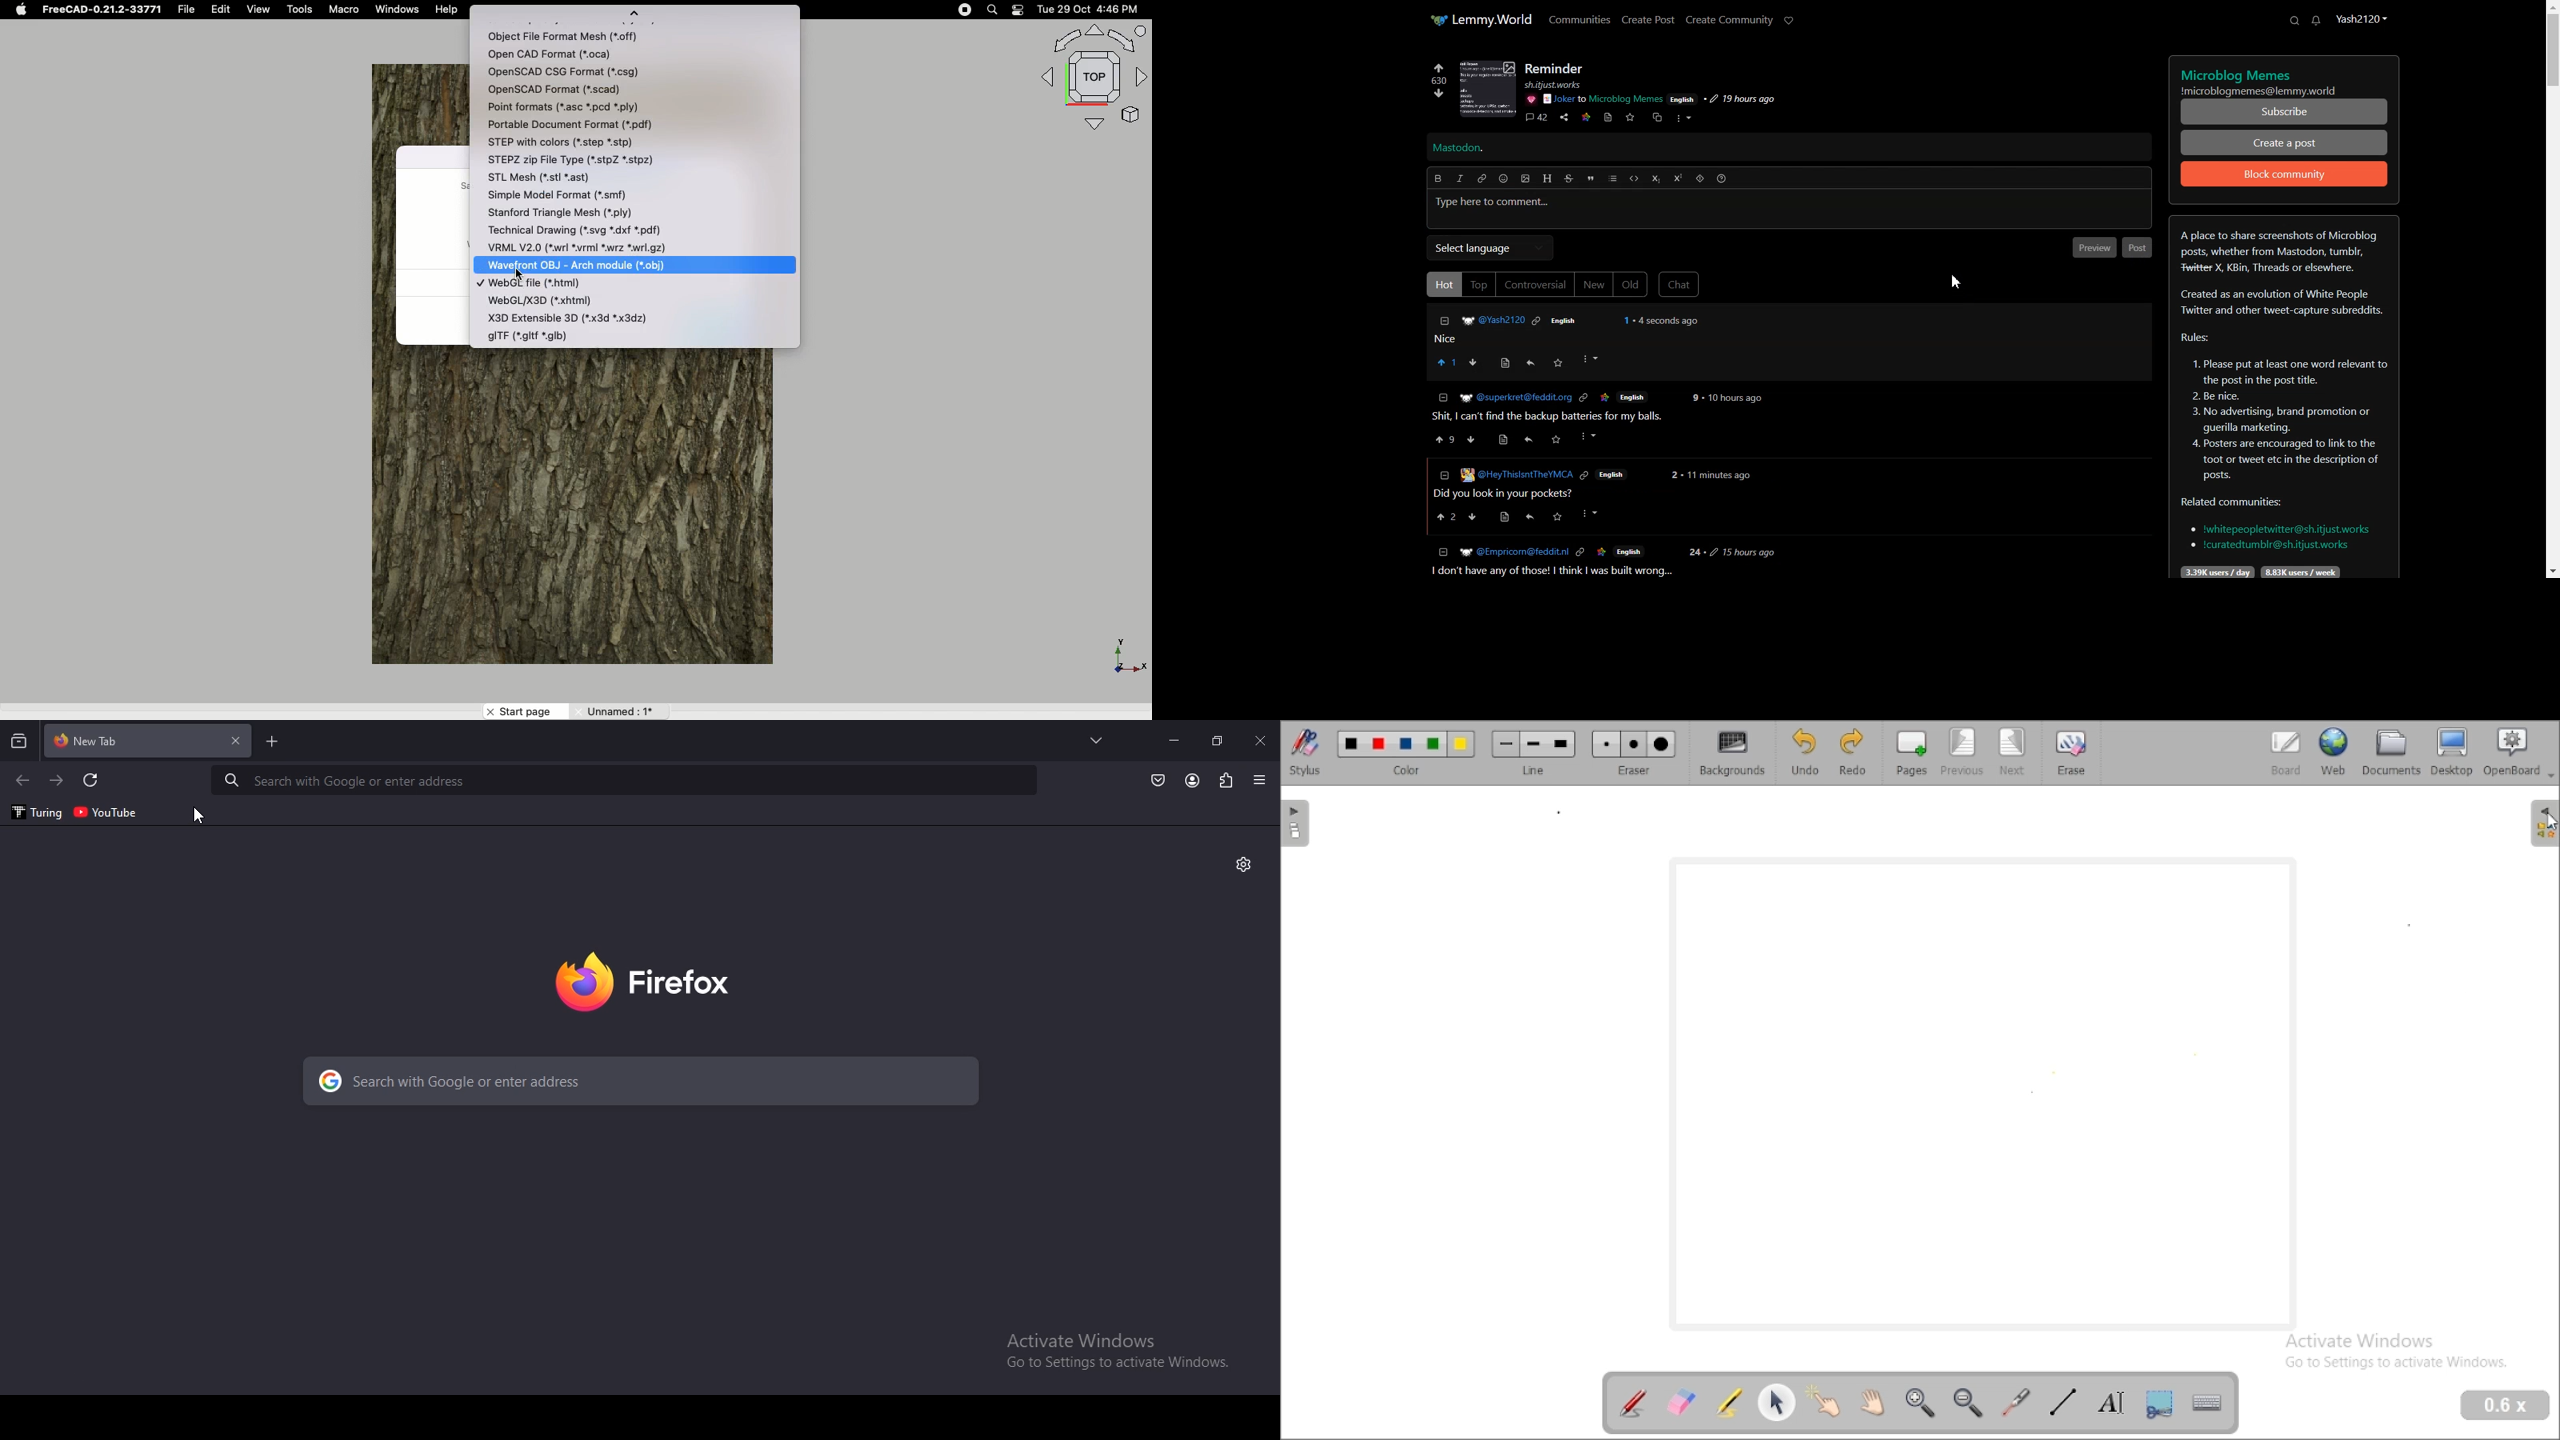 The height and width of the screenshot is (1456, 2576). I want to click on Tue 29 Oct 4:46 PM, so click(1082, 8).